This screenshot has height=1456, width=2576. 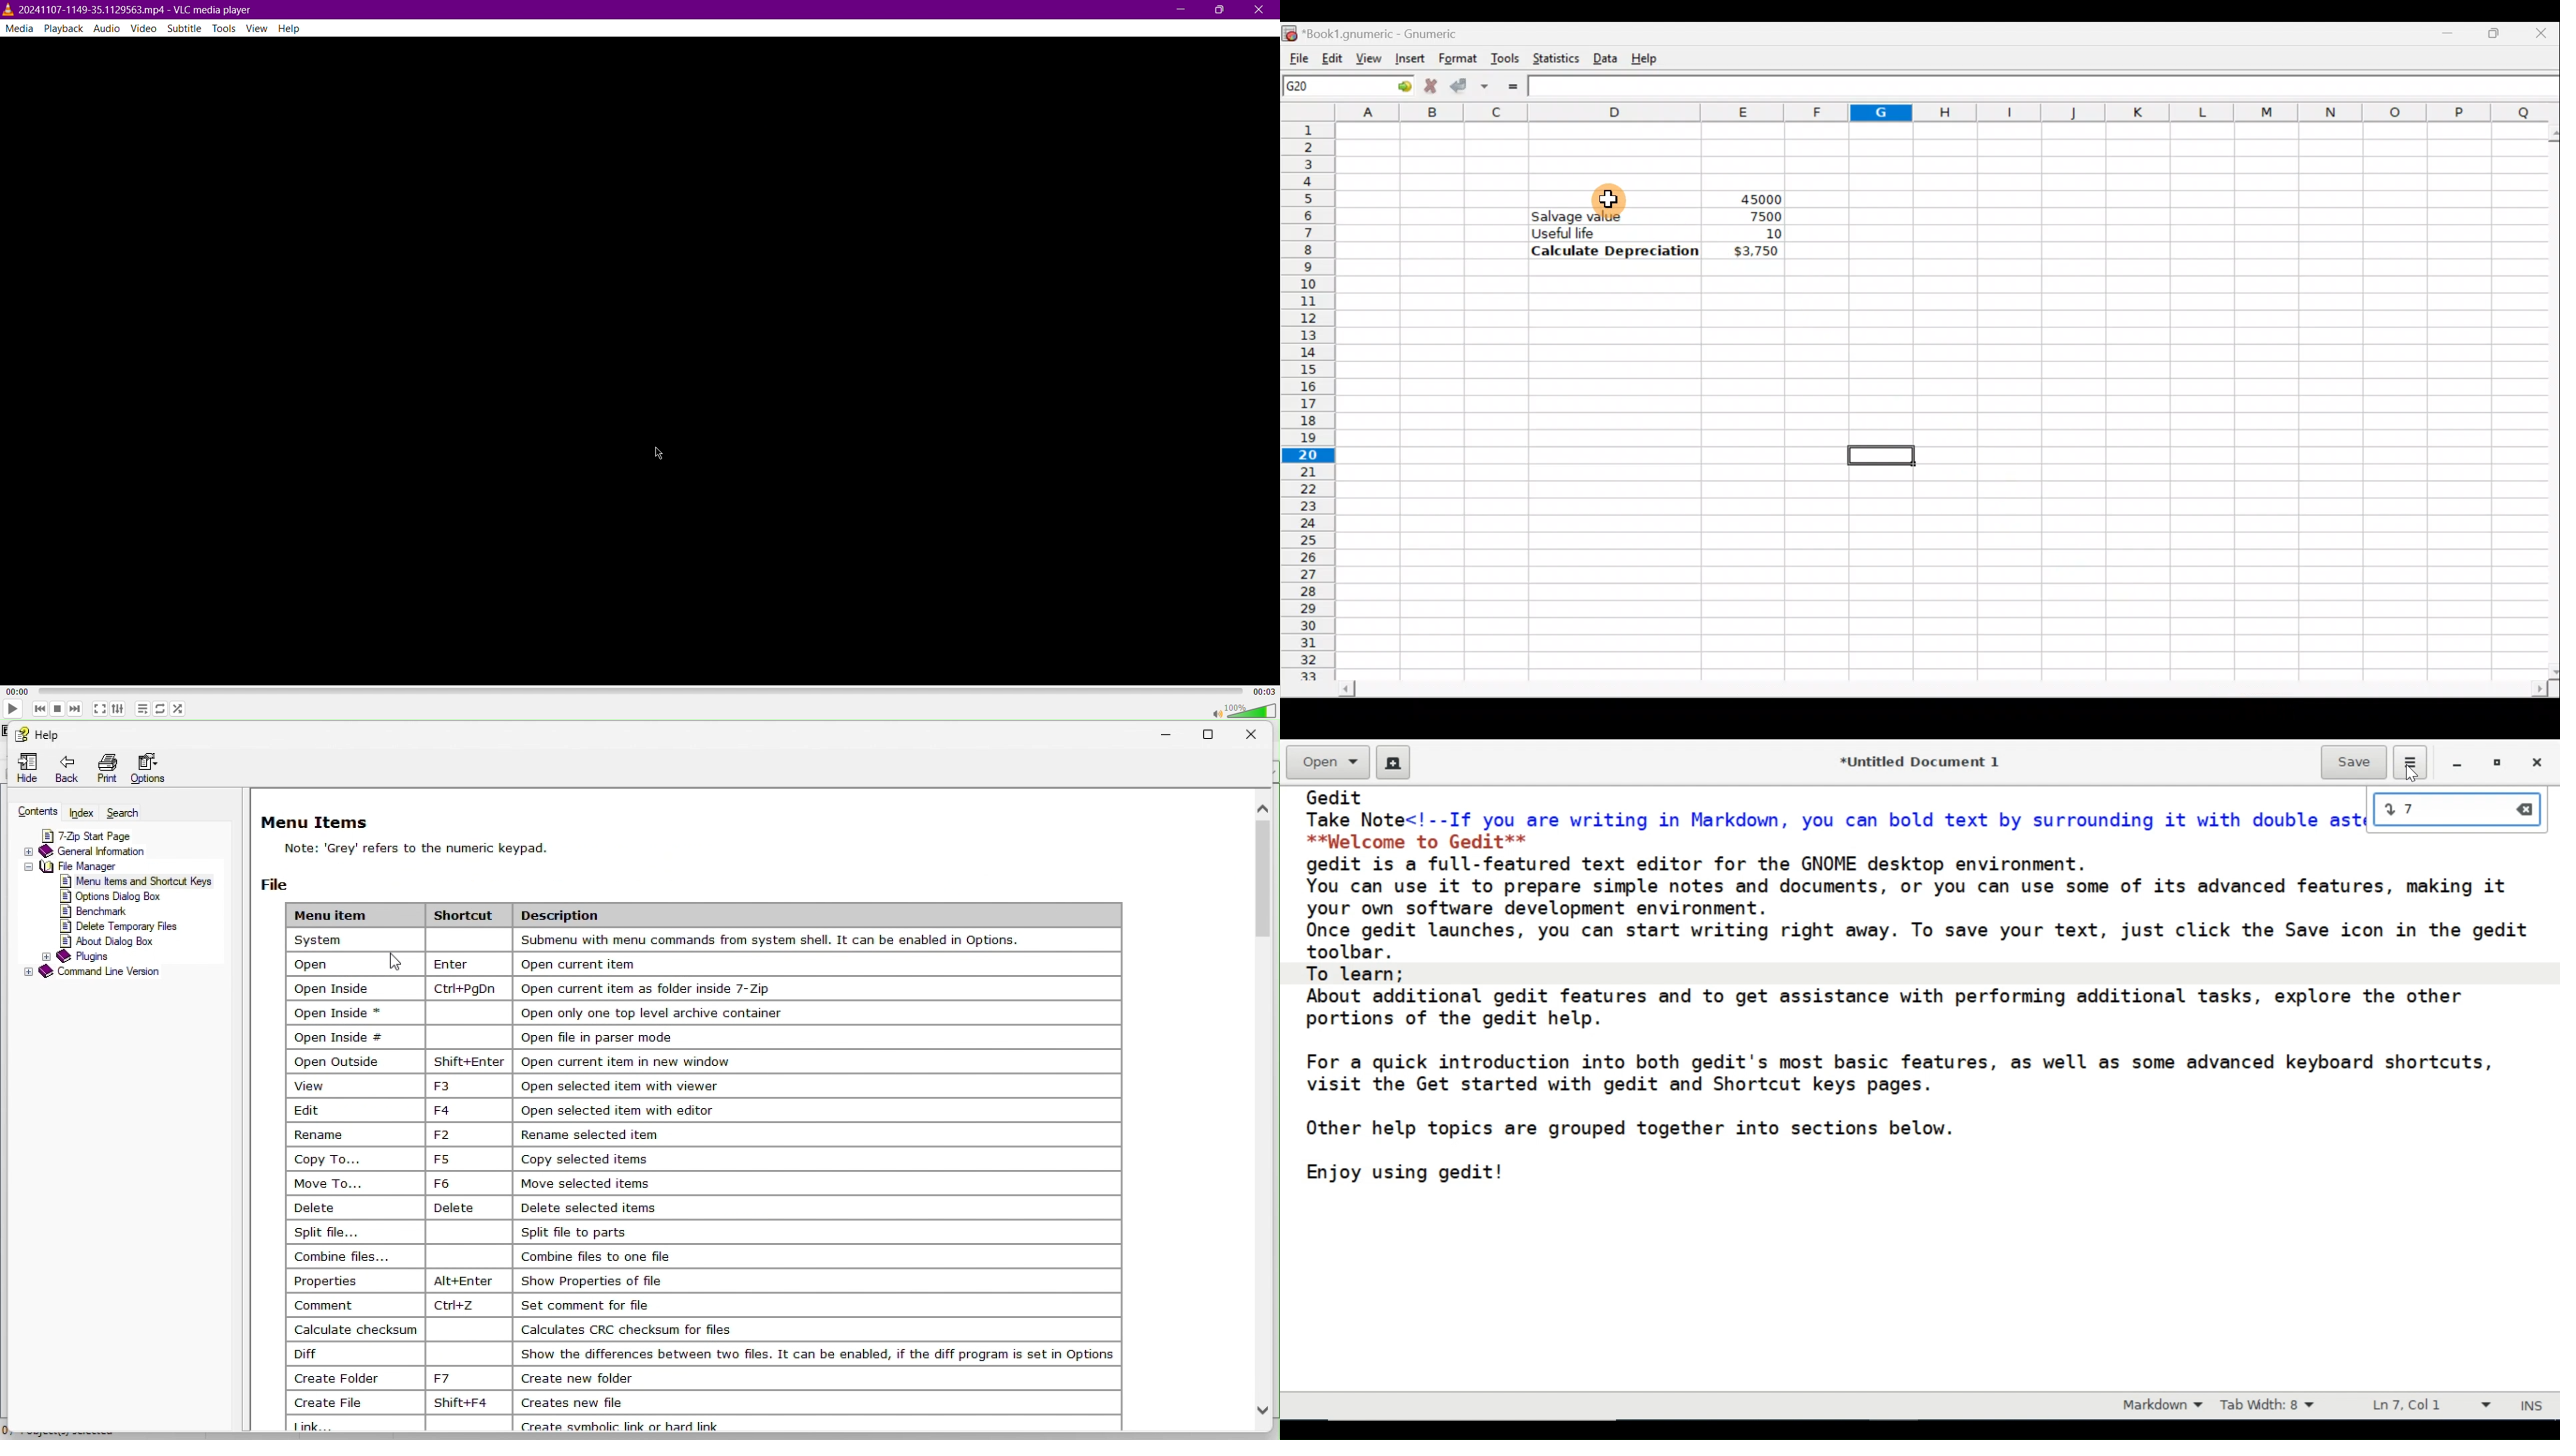 I want to click on ‘Note: 'Grey' refers to the numeric keypad., so click(x=459, y=848).